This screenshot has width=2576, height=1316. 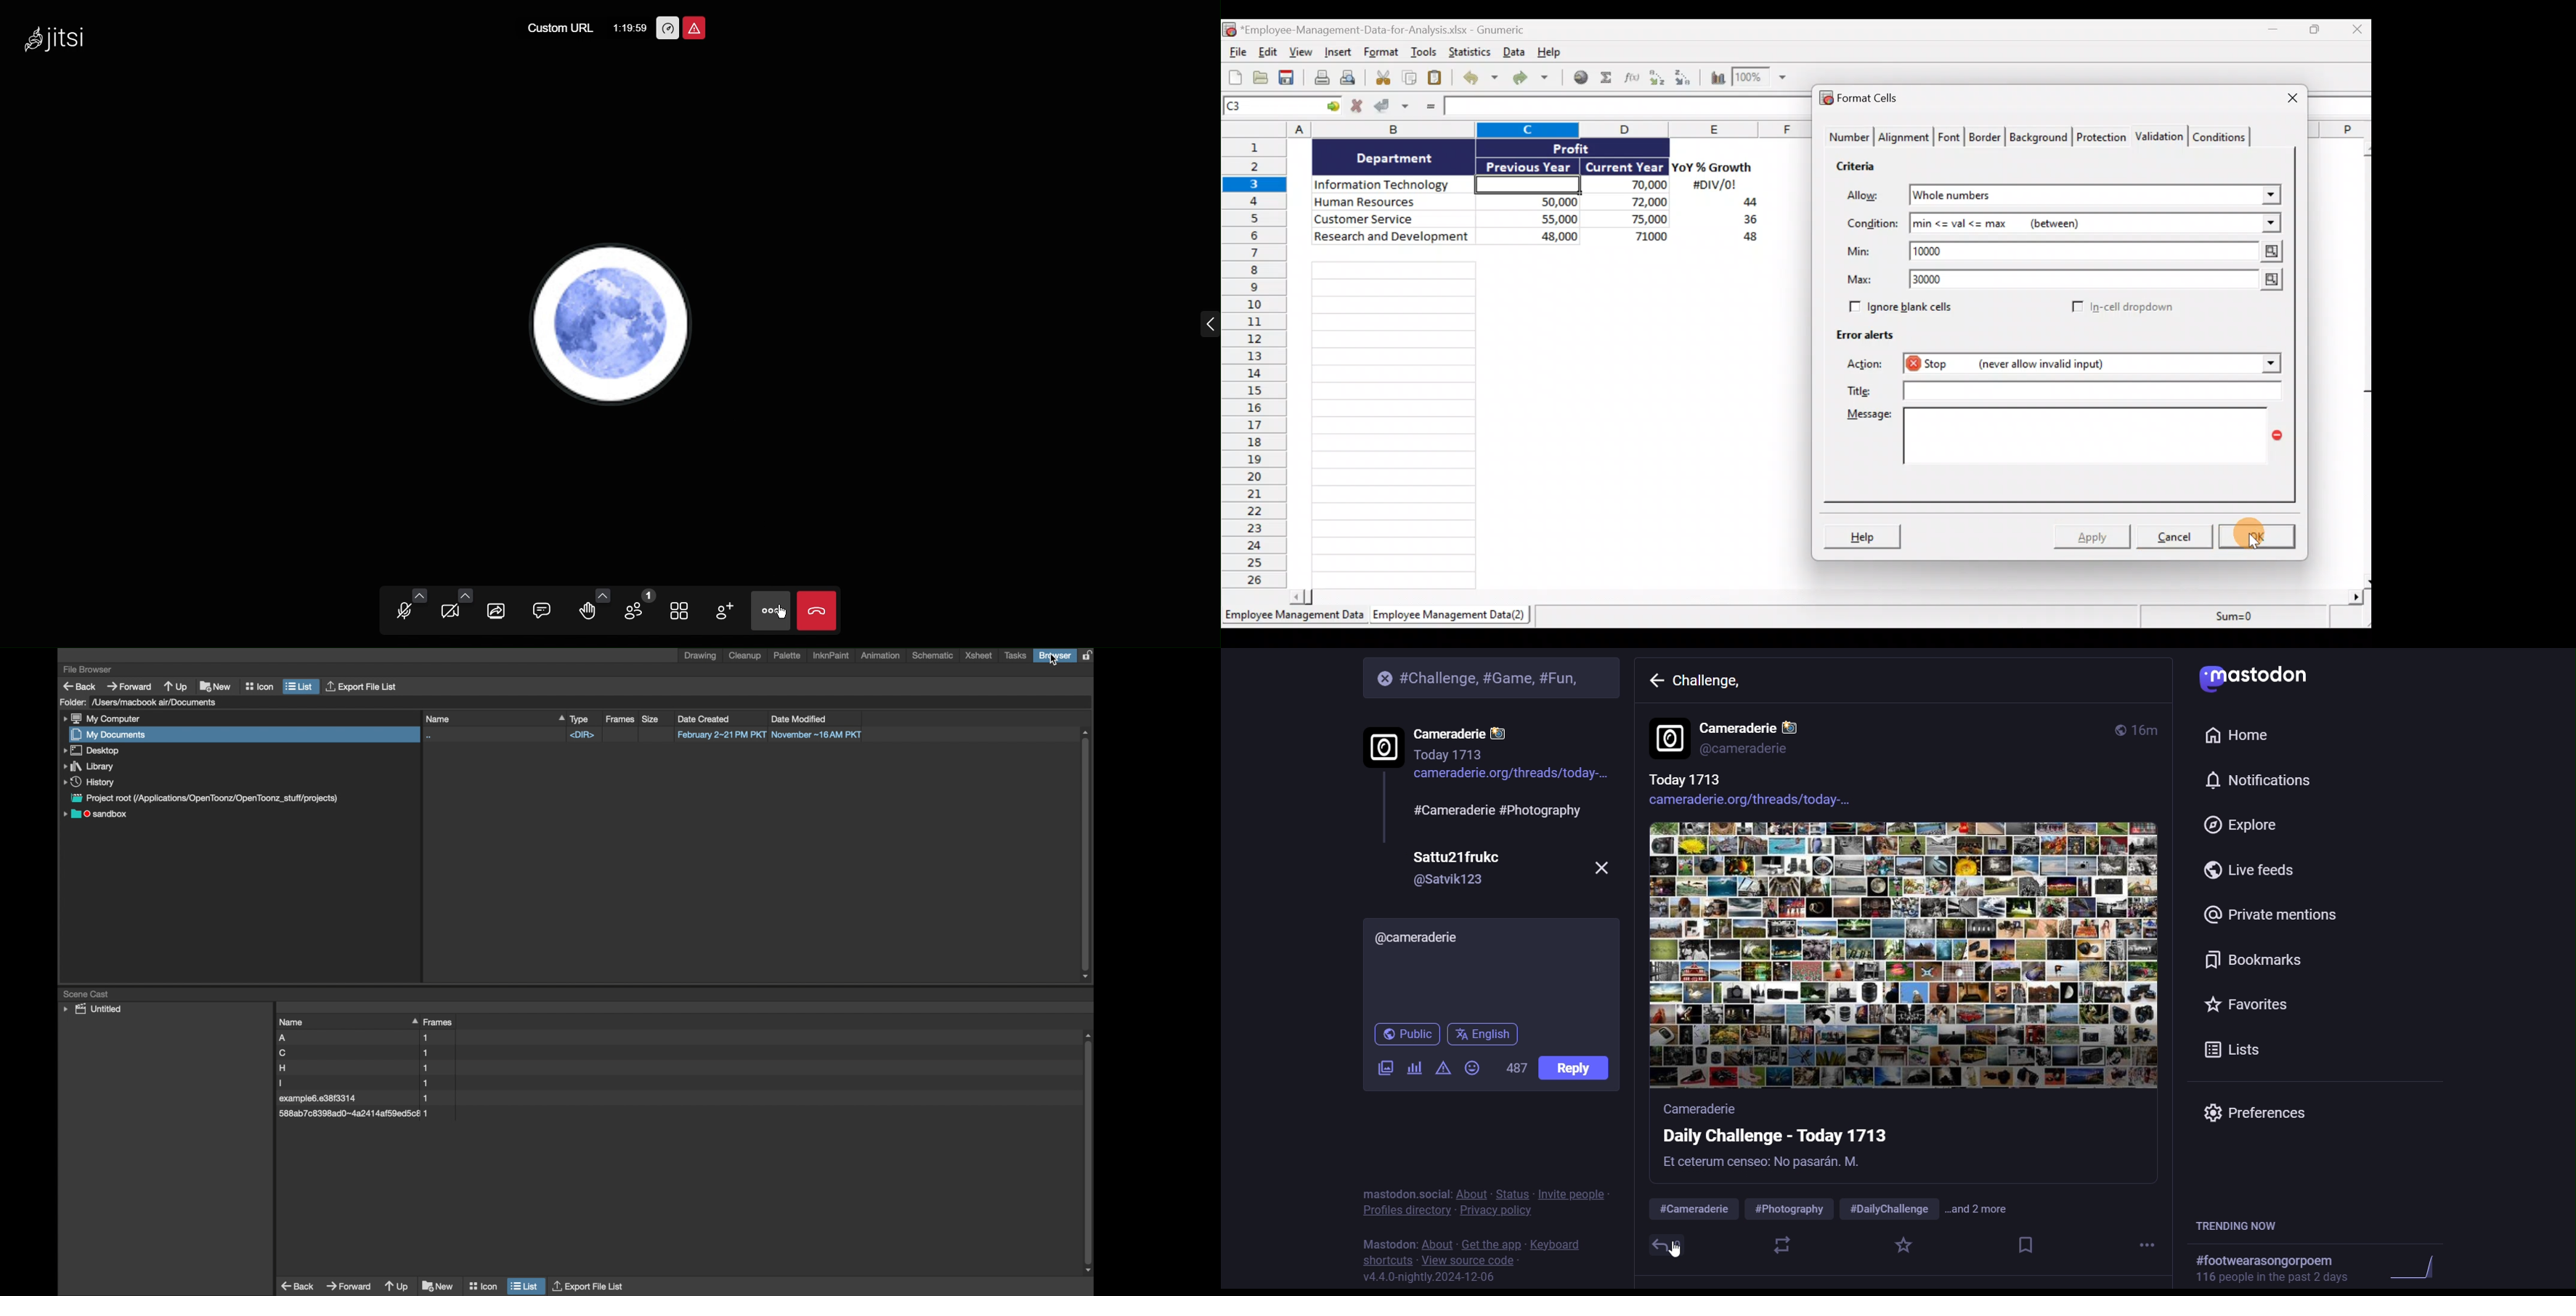 I want to click on cursor, so click(x=1054, y=661).